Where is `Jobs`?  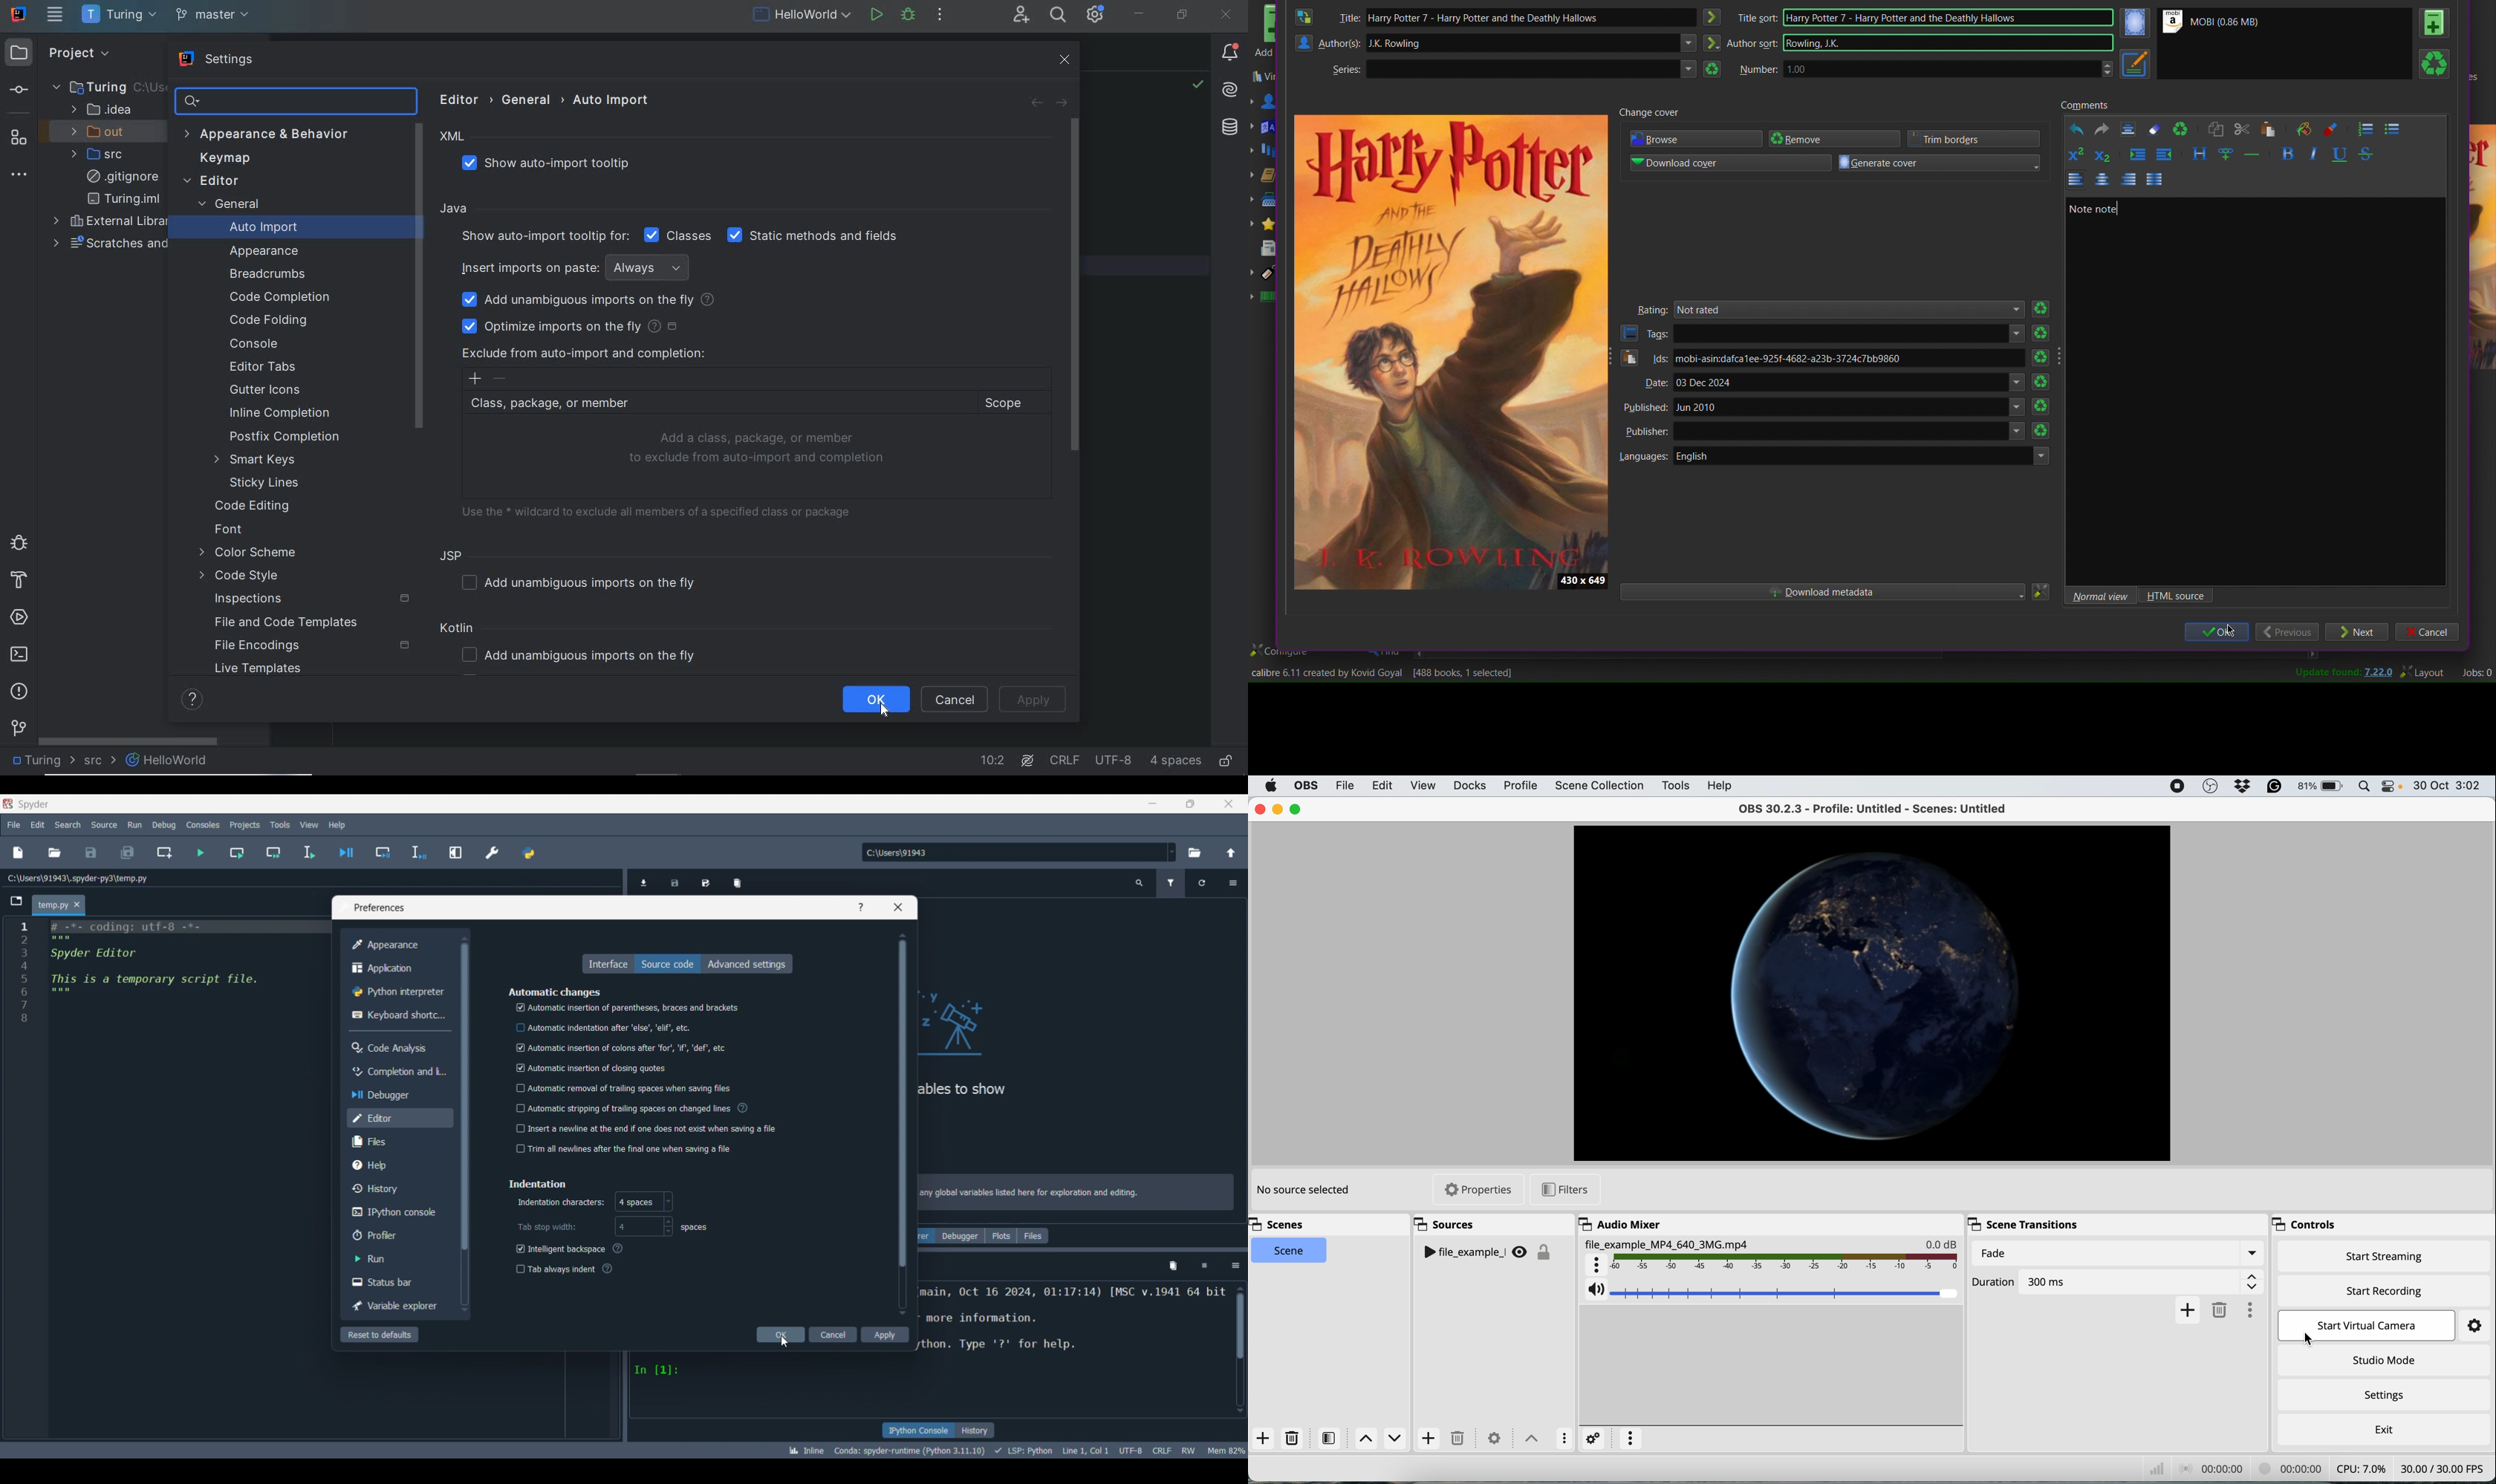
Jobs is located at coordinates (2475, 673).